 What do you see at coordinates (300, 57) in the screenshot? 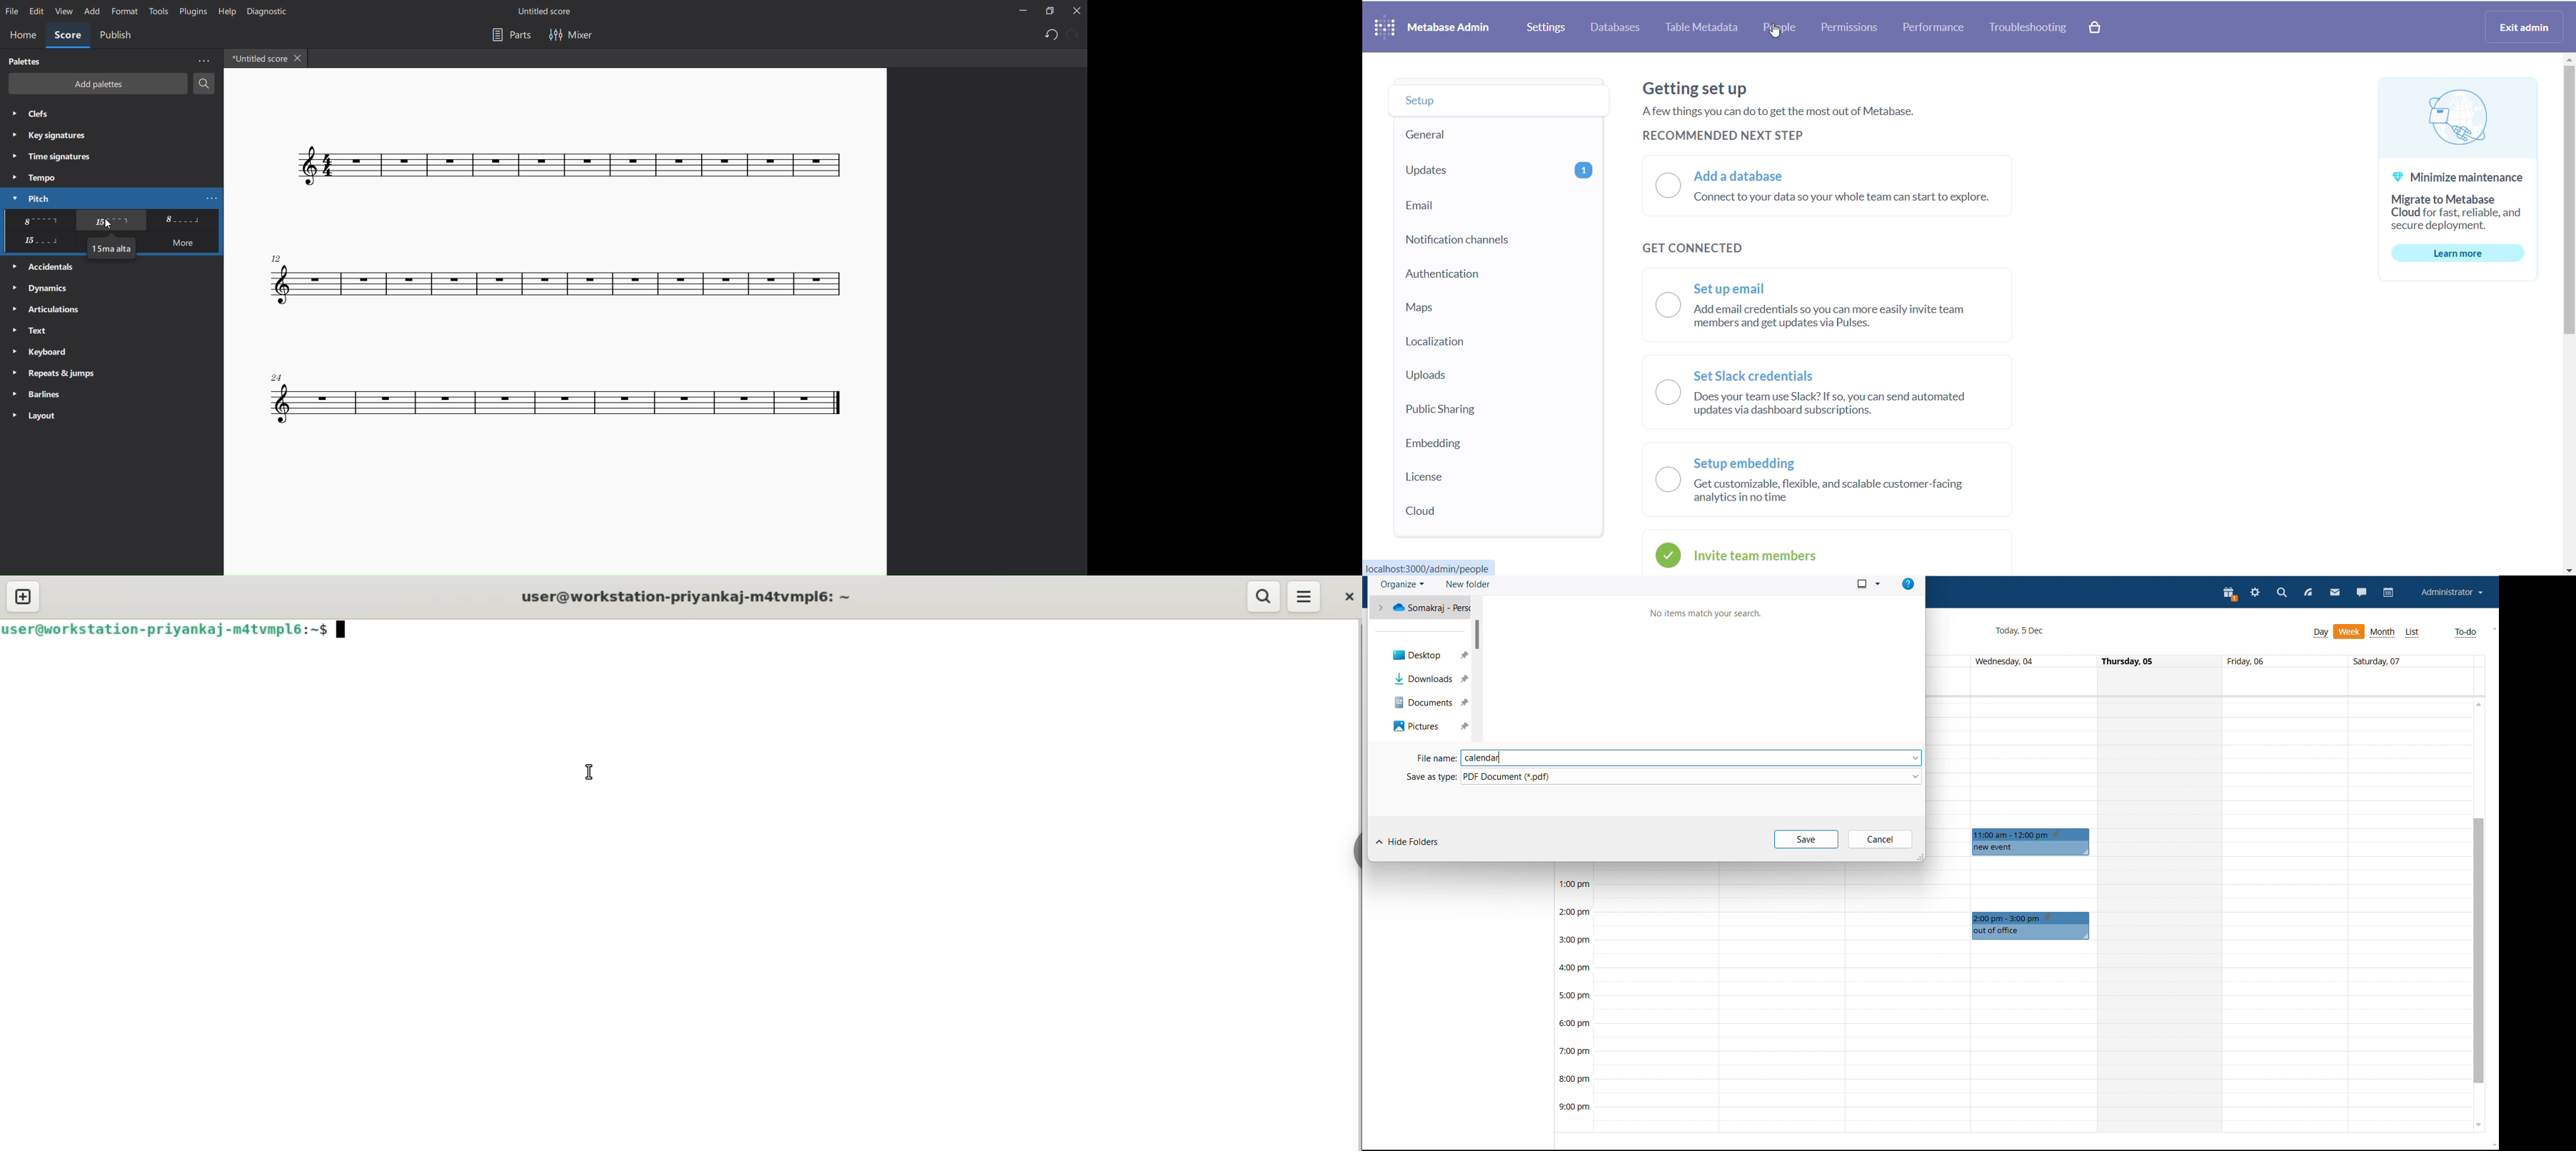
I see `close tab` at bounding box center [300, 57].